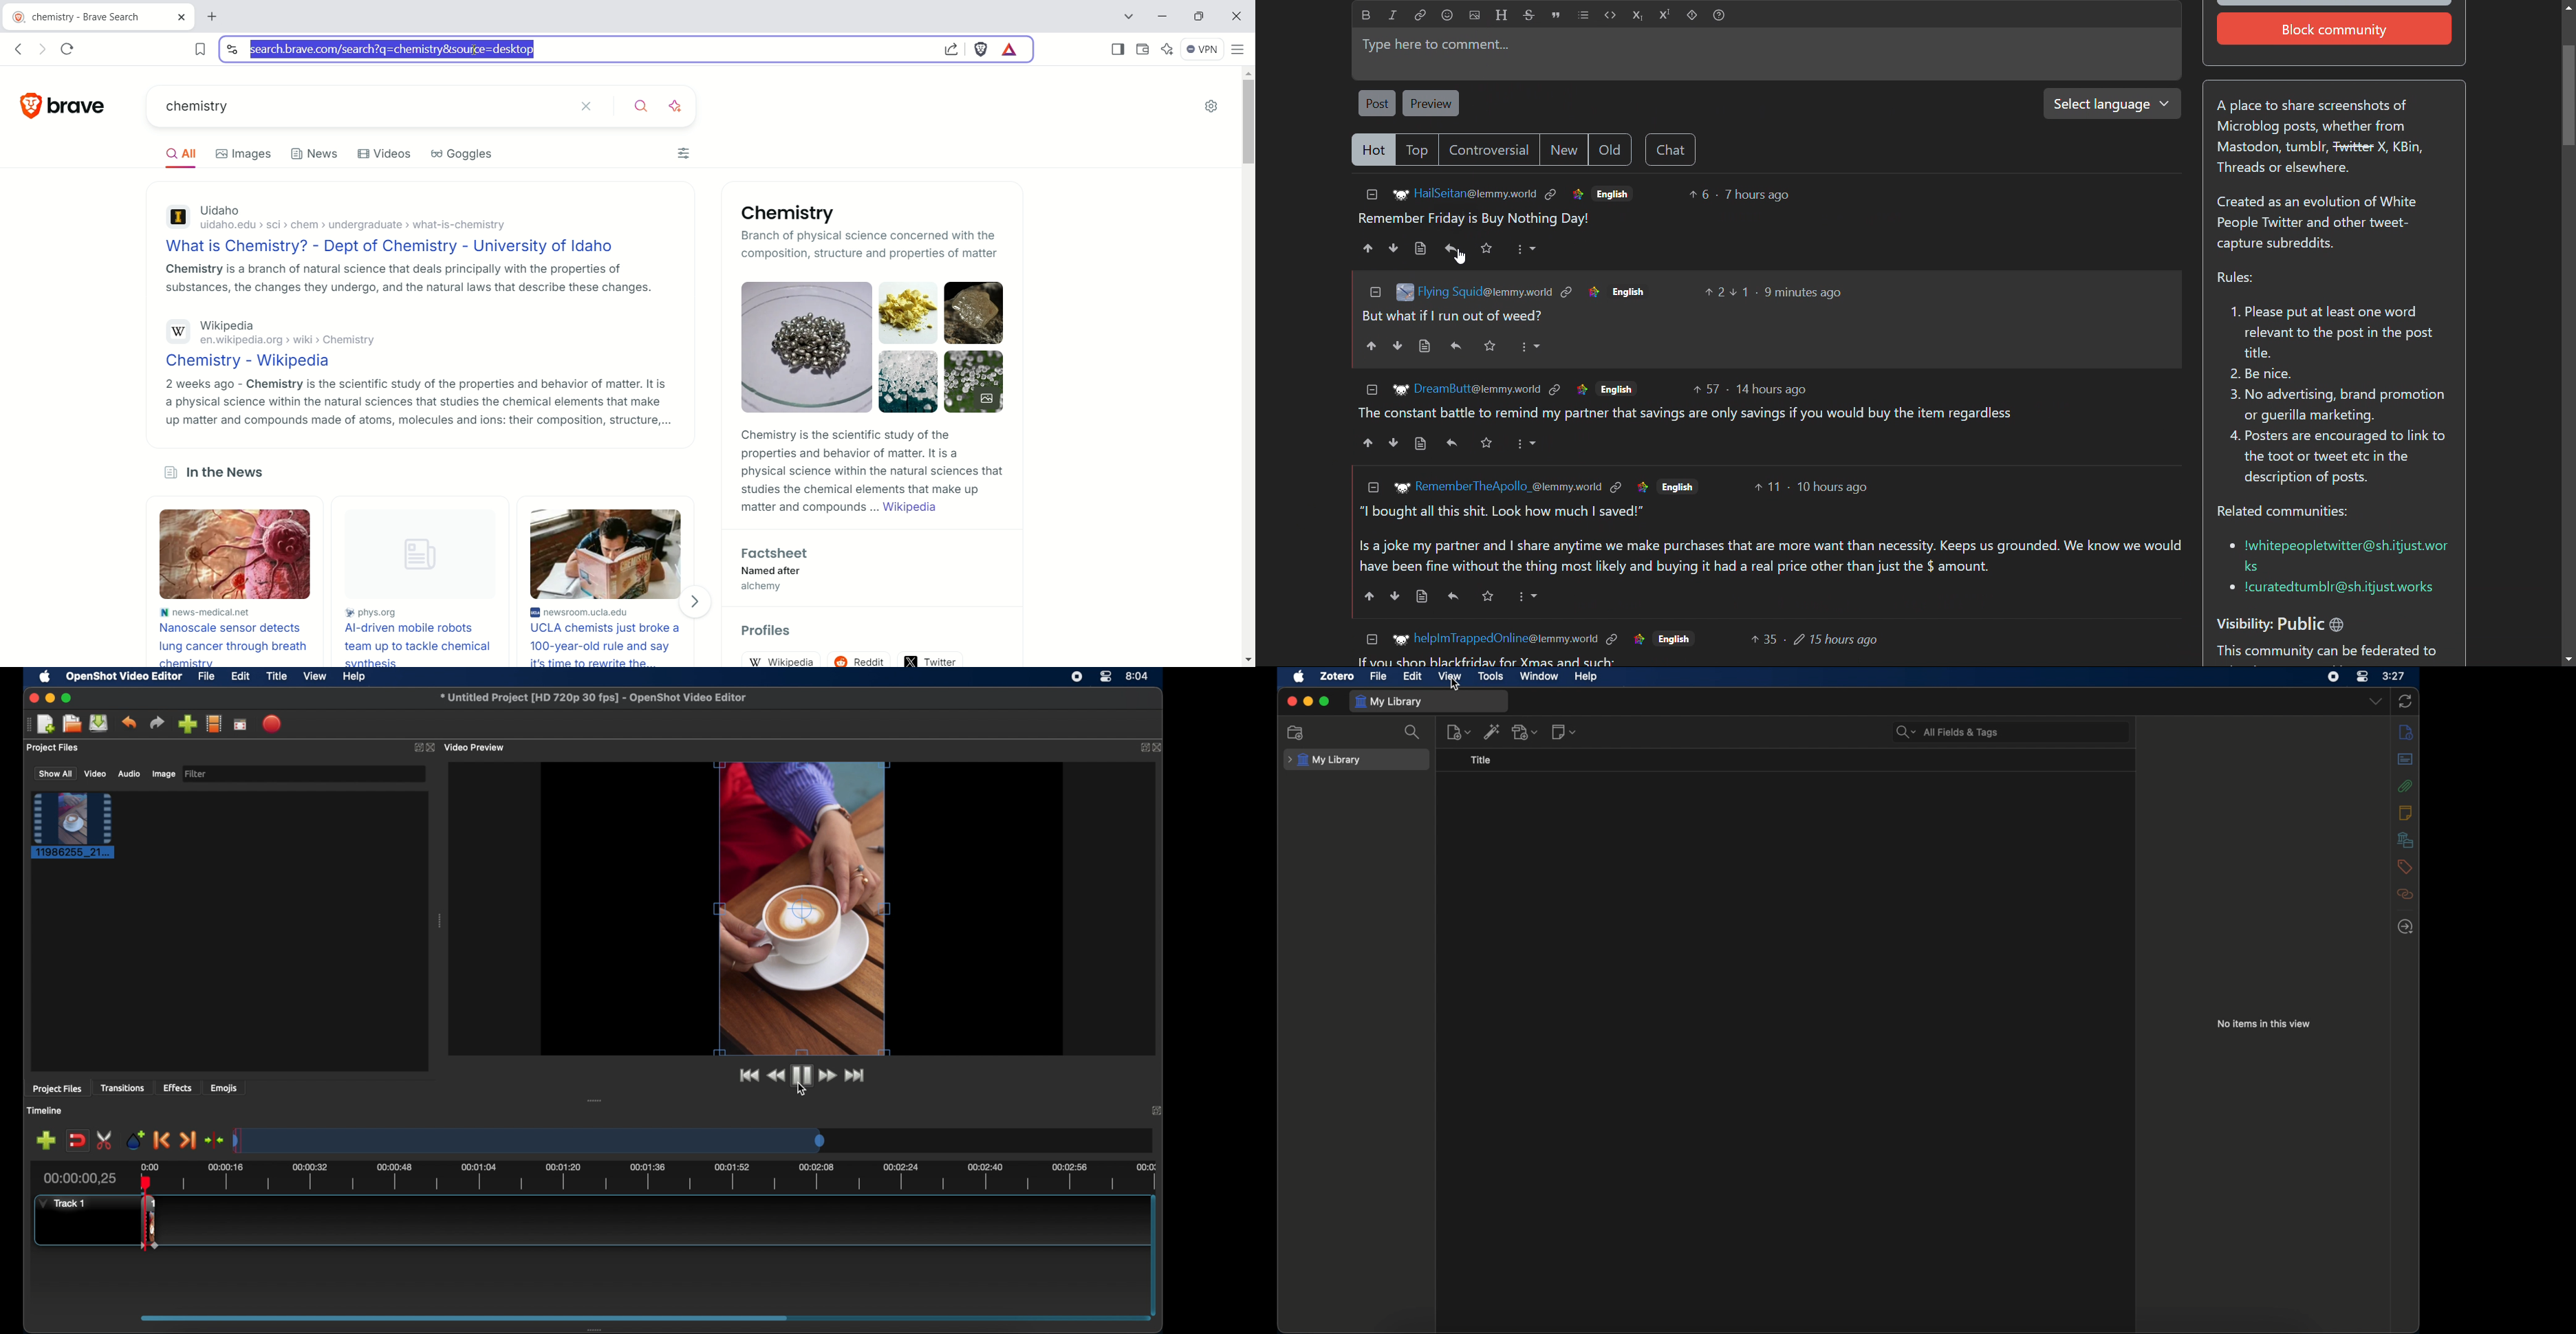  Describe the element at coordinates (1502, 639) in the screenshot. I see `username` at that location.